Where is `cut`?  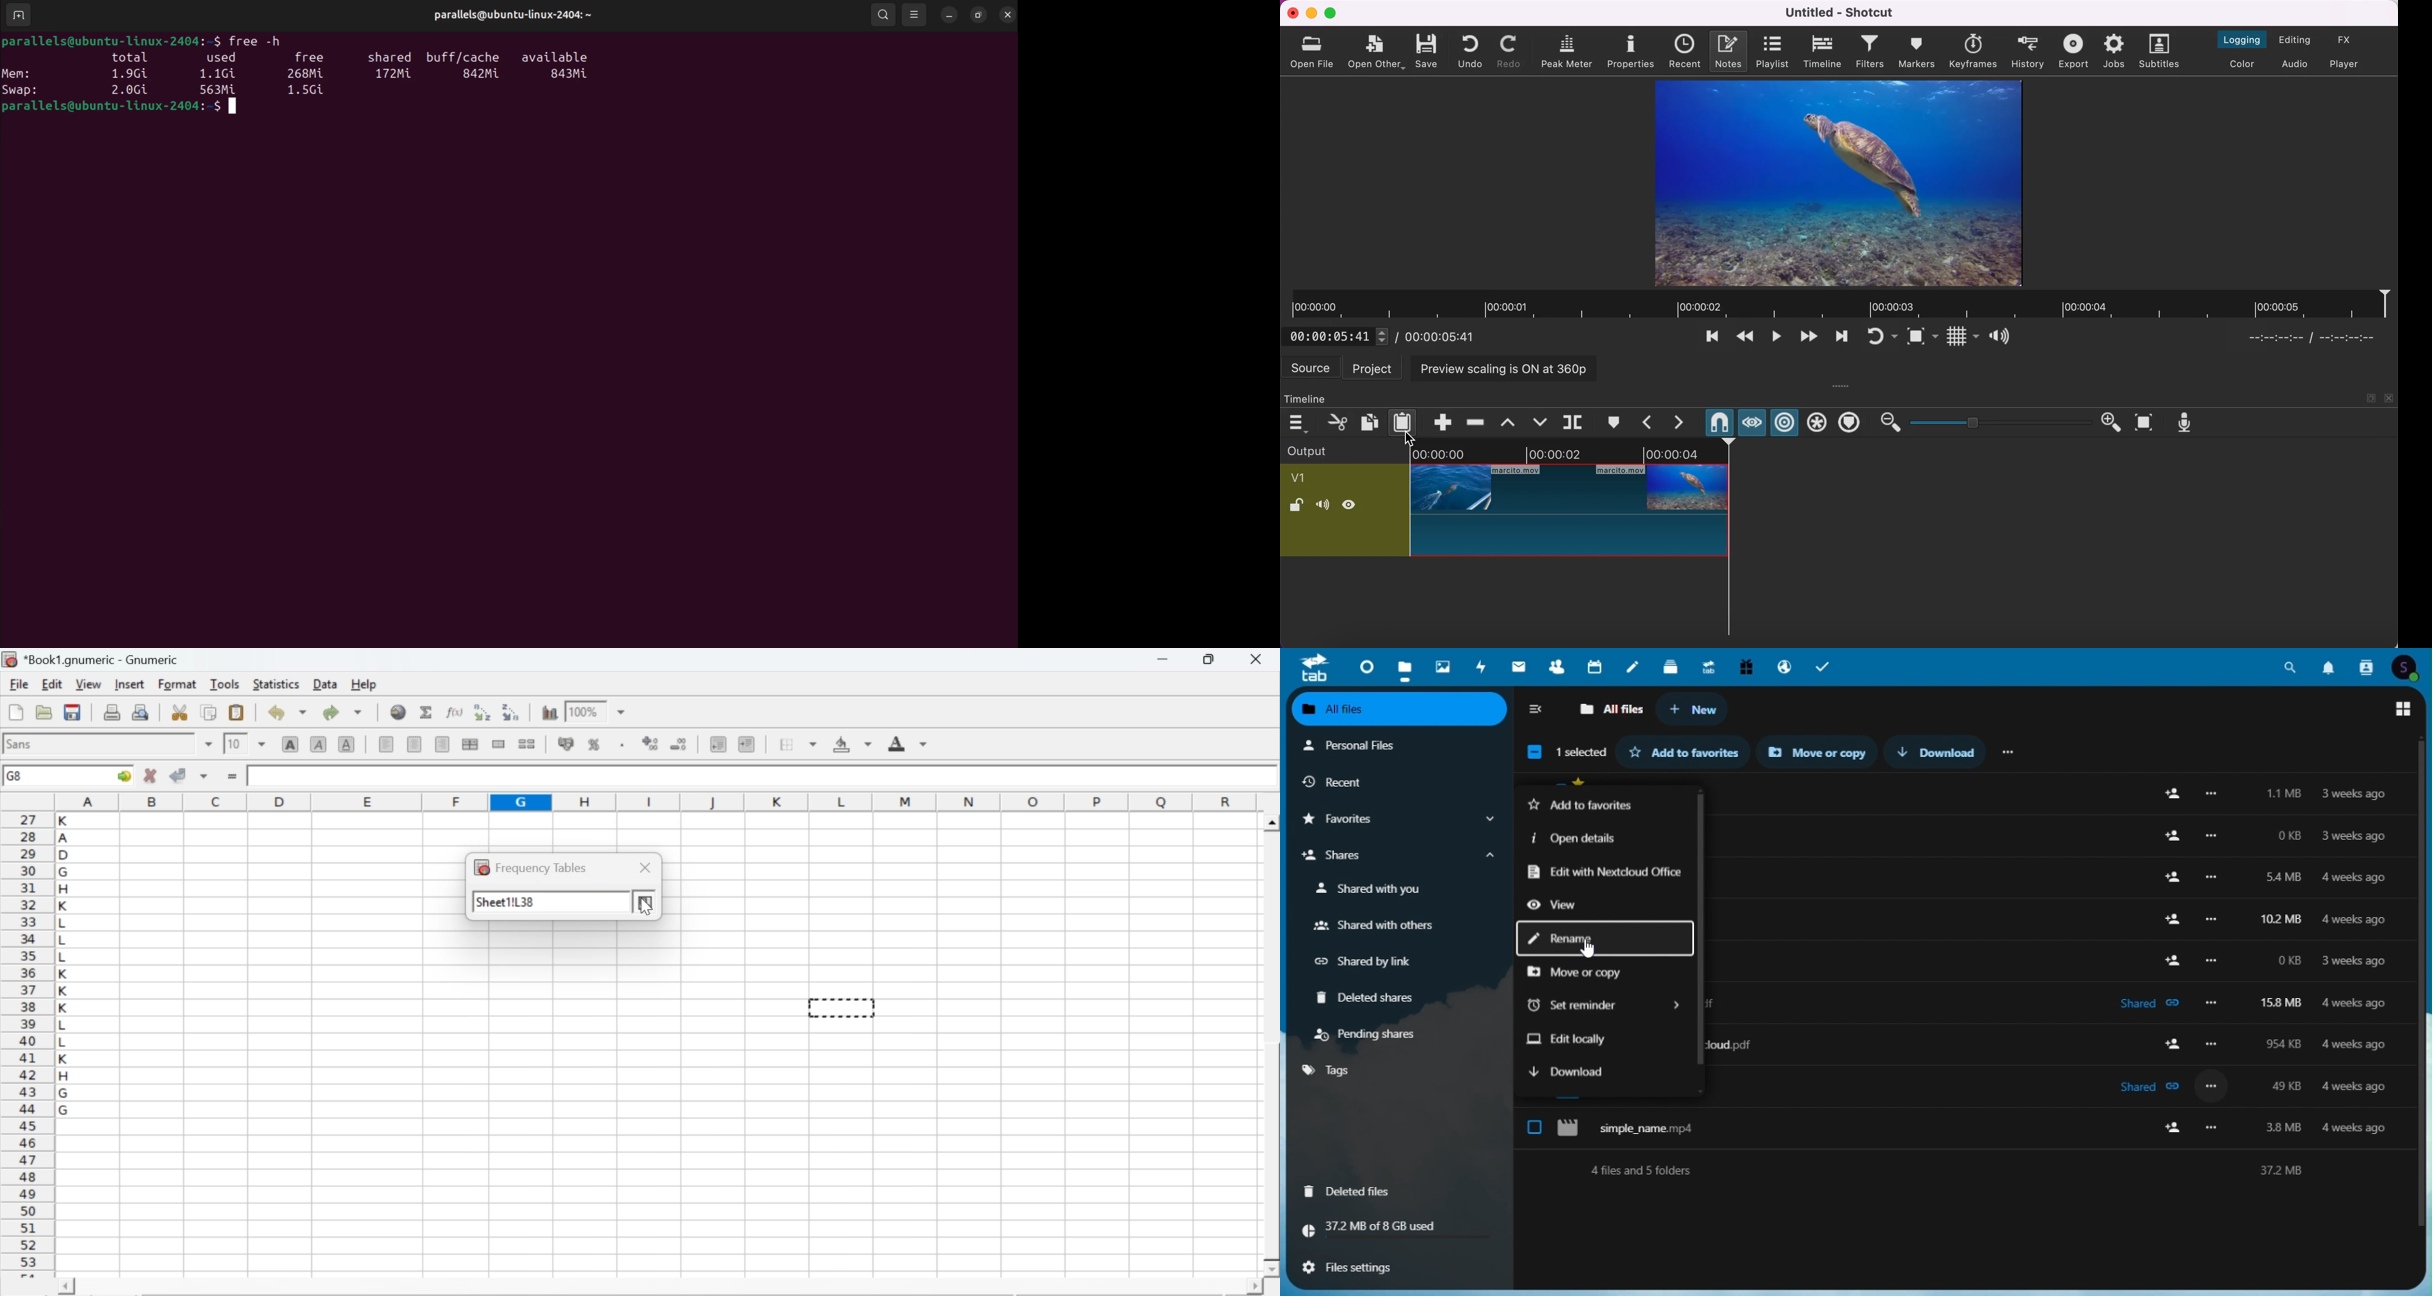 cut is located at coordinates (1335, 421).